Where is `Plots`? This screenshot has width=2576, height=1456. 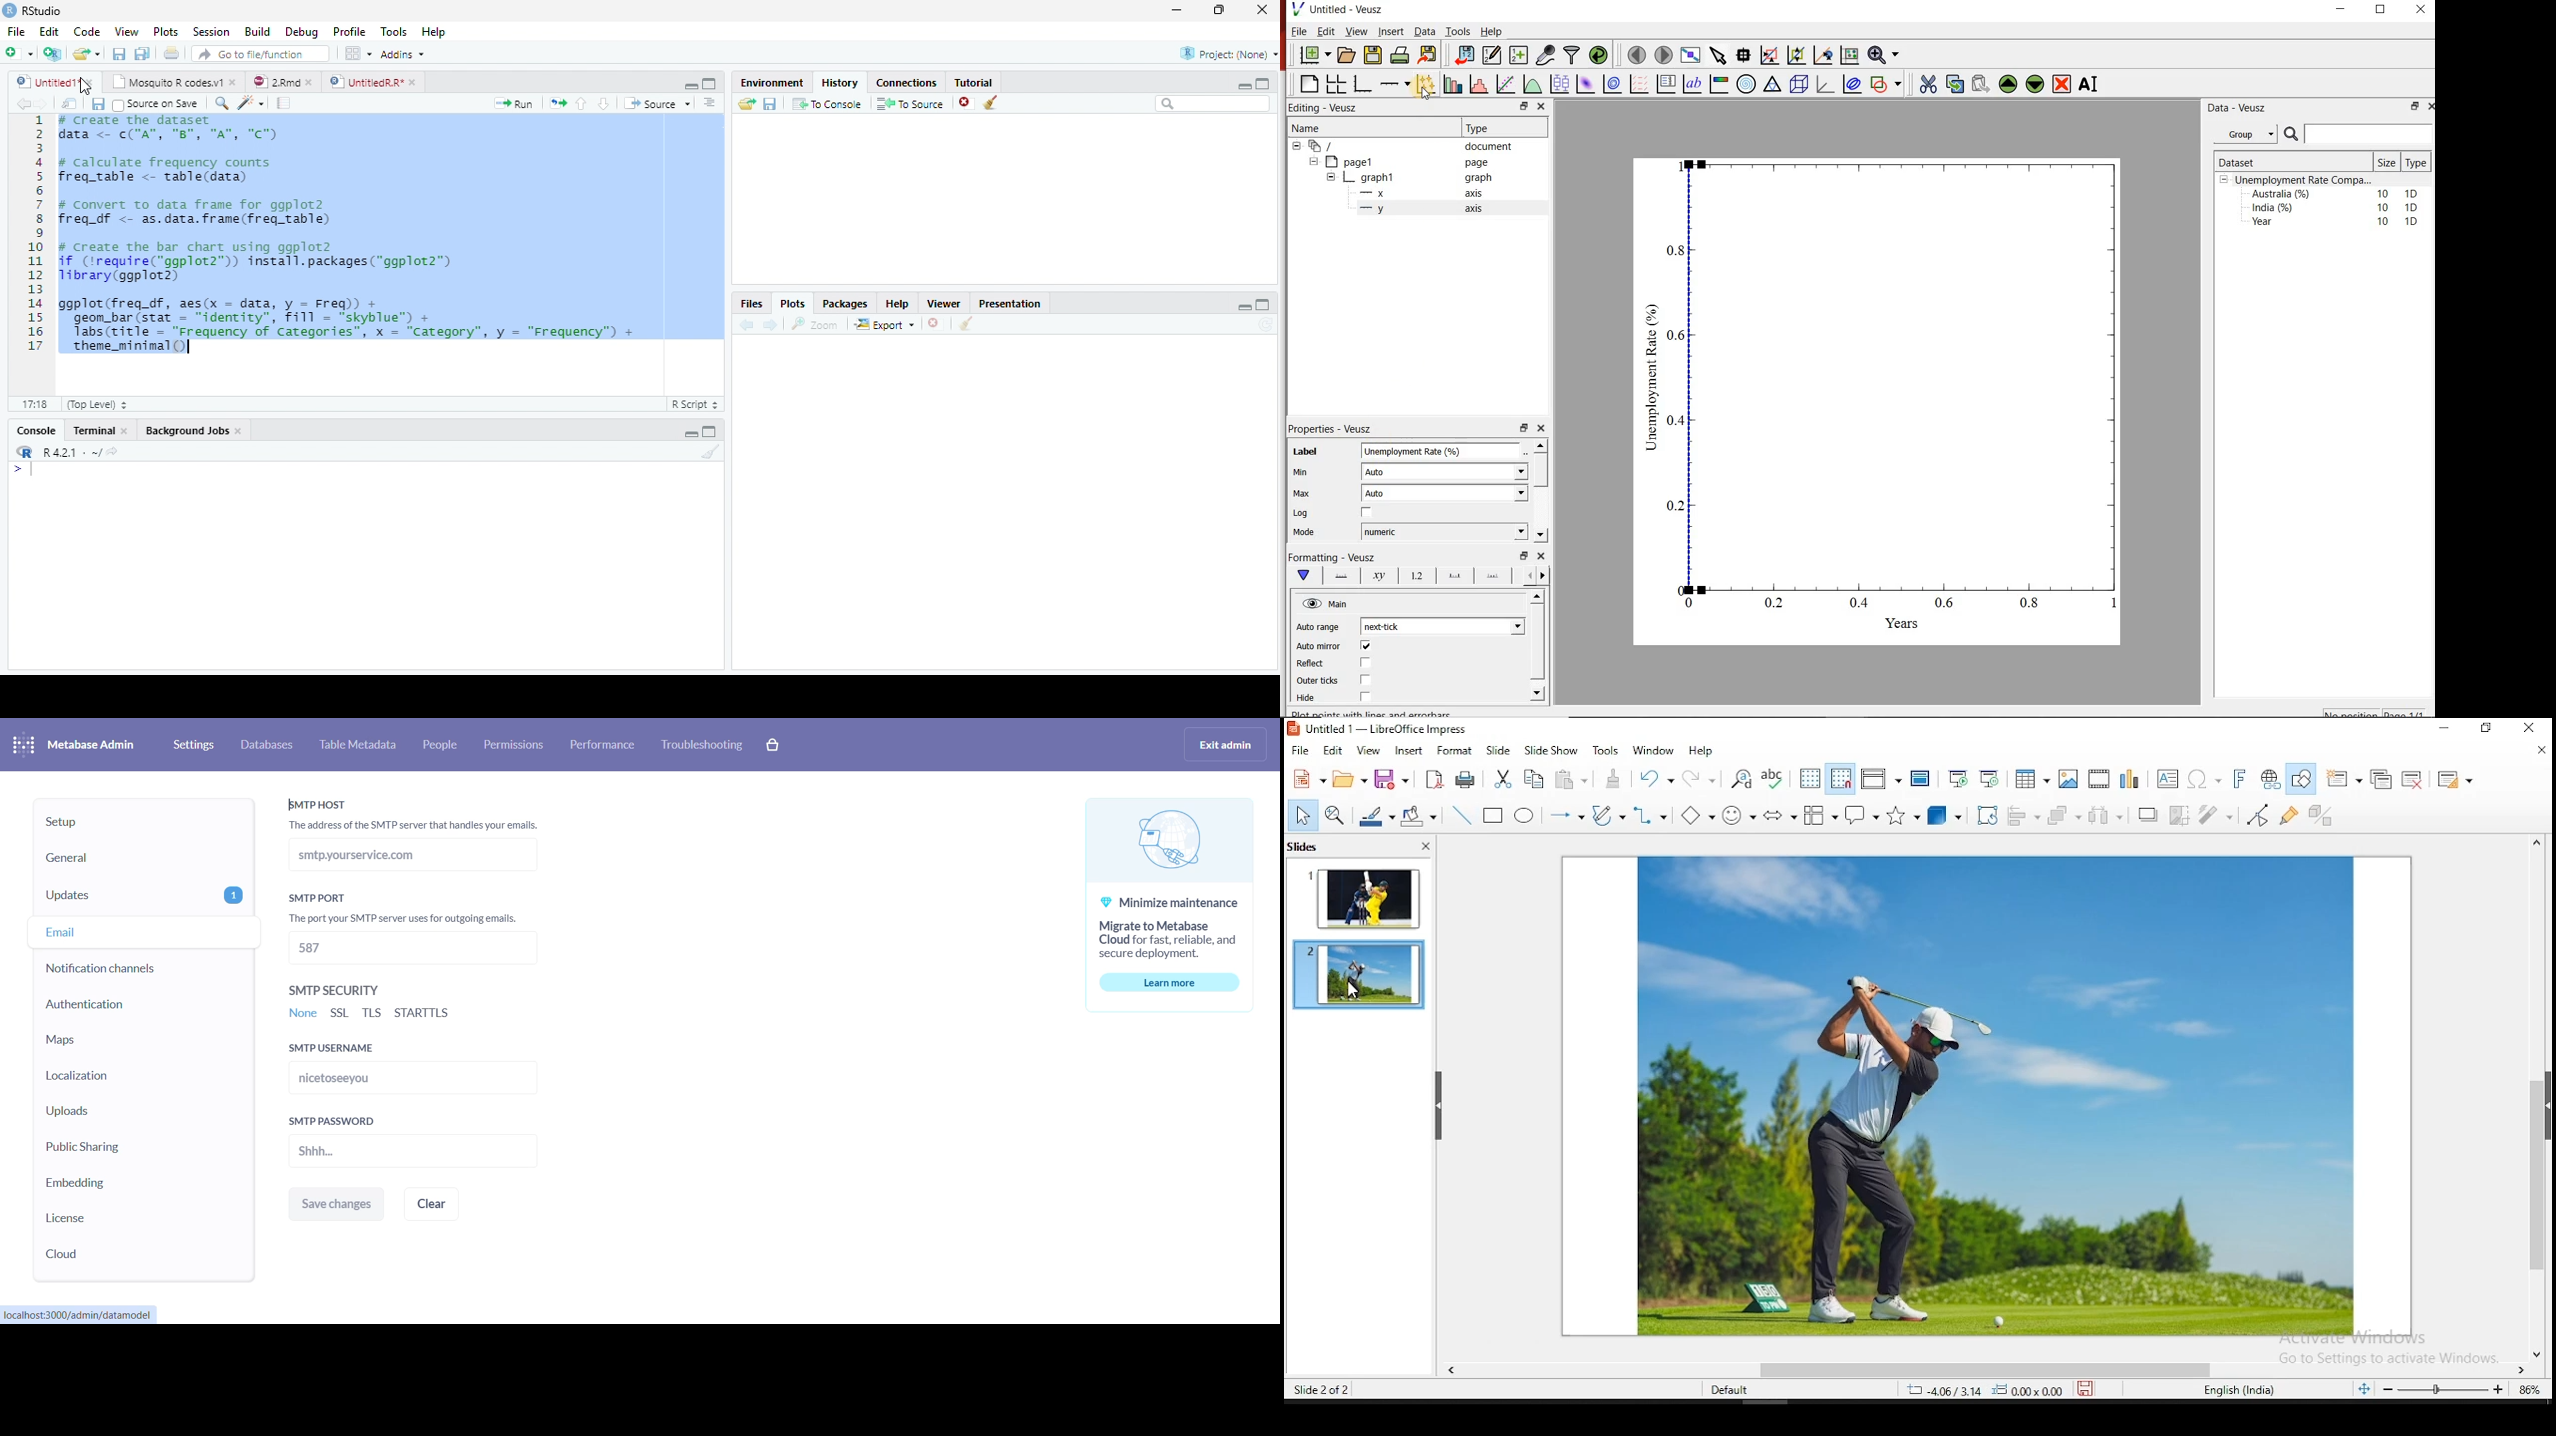 Plots is located at coordinates (167, 33).